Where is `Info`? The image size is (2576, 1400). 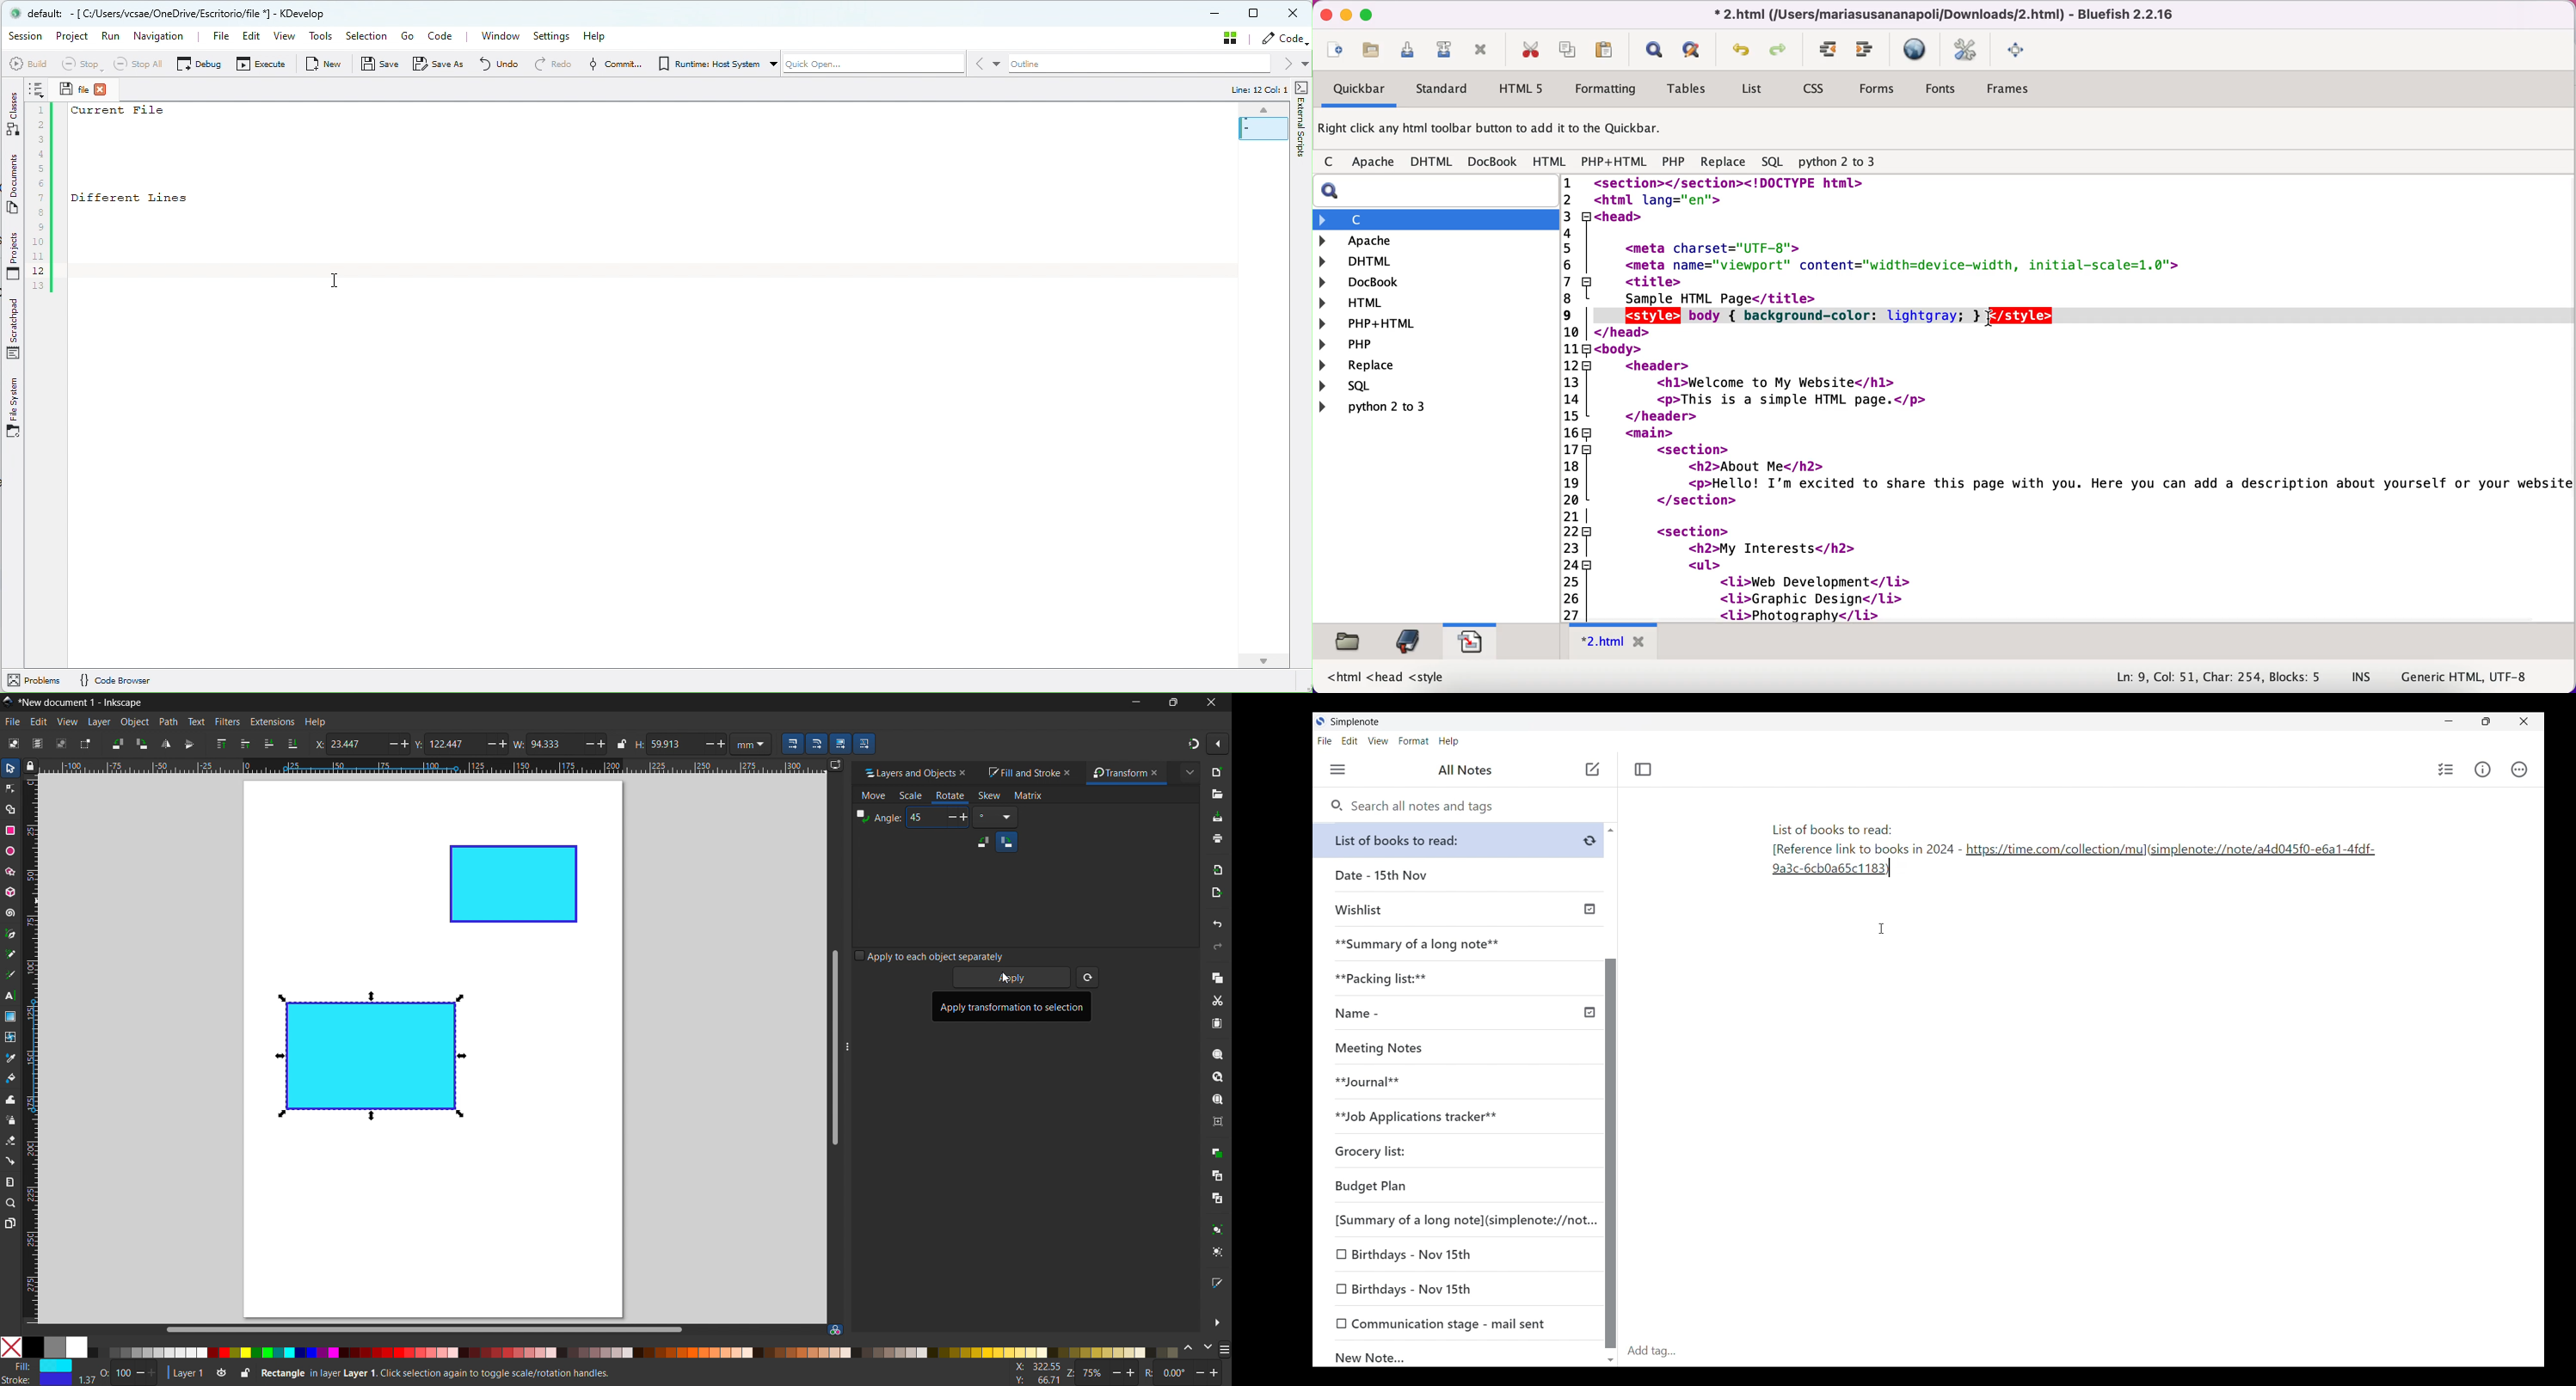 Info is located at coordinates (2483, 769).